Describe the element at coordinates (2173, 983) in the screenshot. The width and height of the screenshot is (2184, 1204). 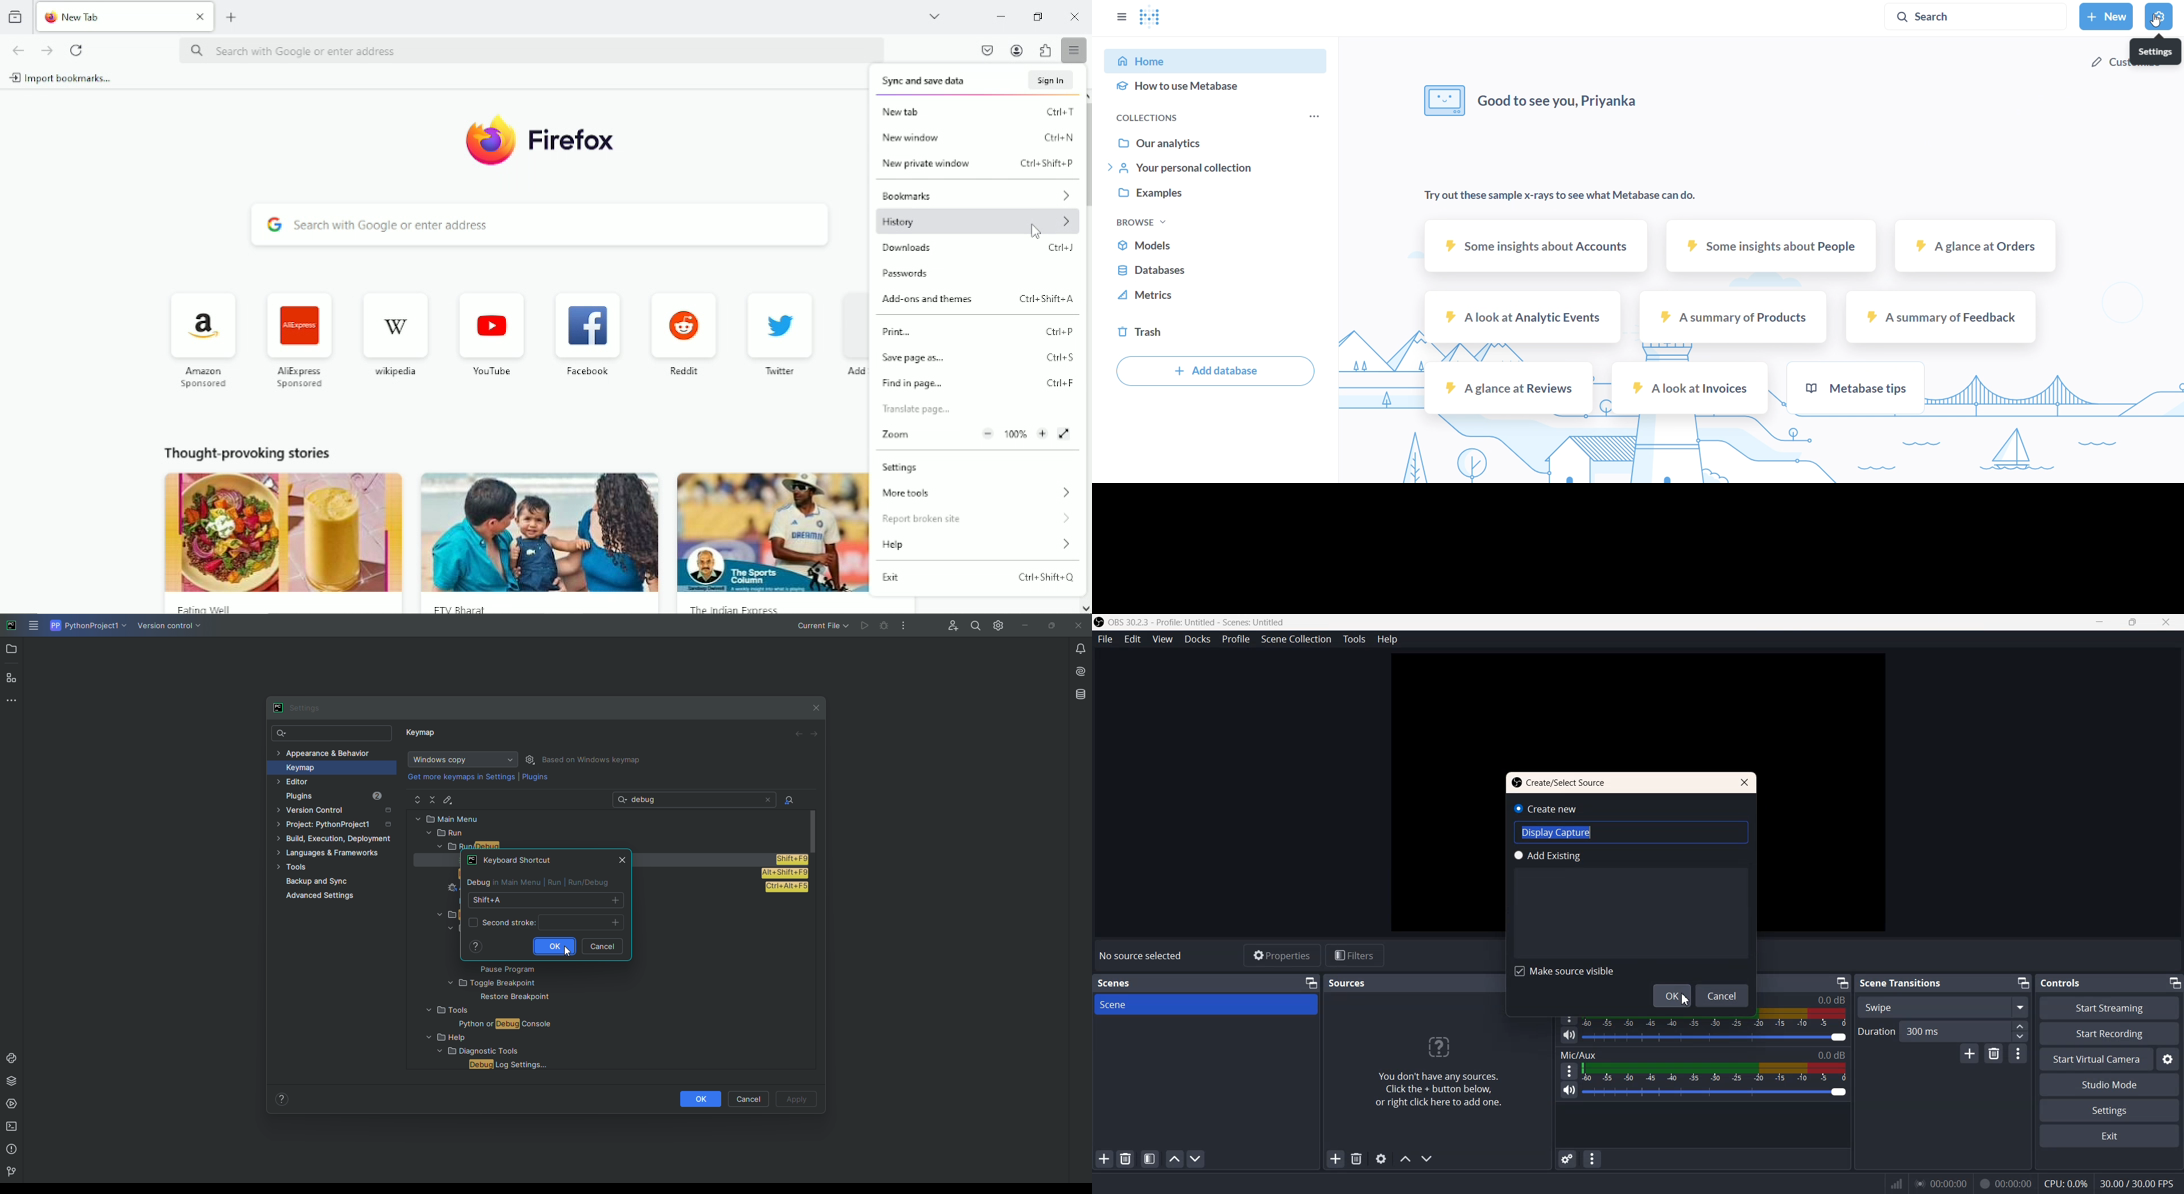
I see `Minimize` at that location.